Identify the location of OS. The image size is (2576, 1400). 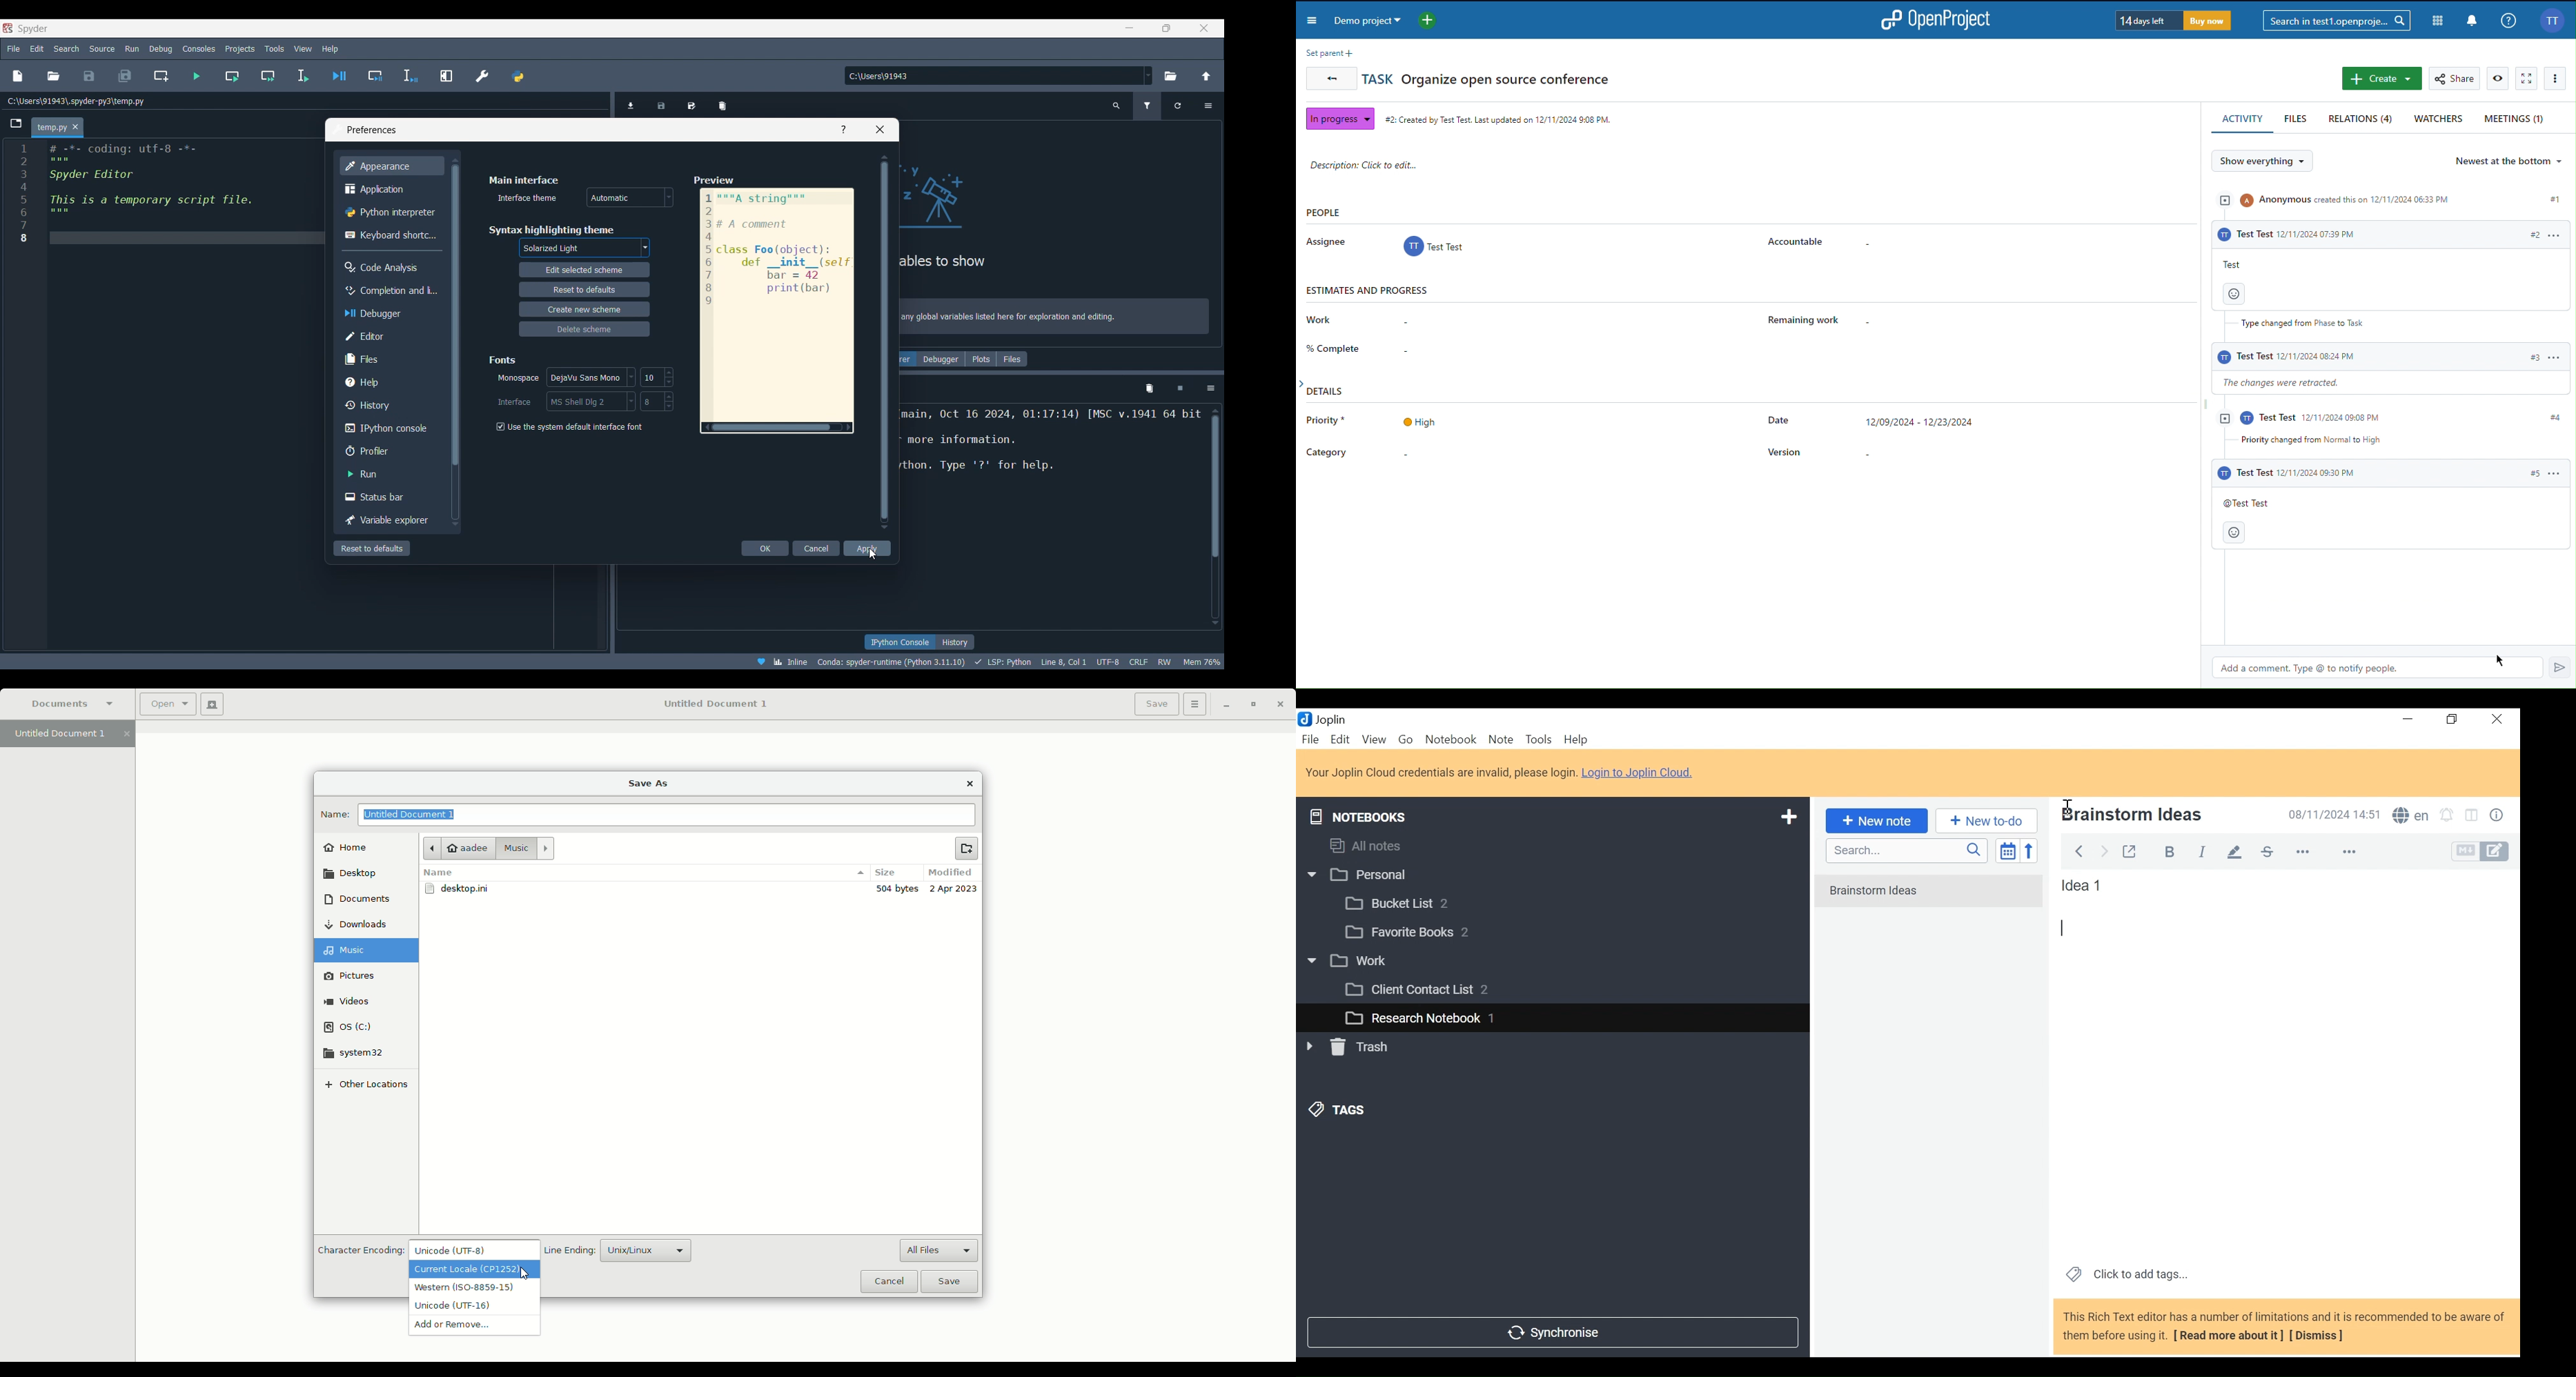
(361, 1027).